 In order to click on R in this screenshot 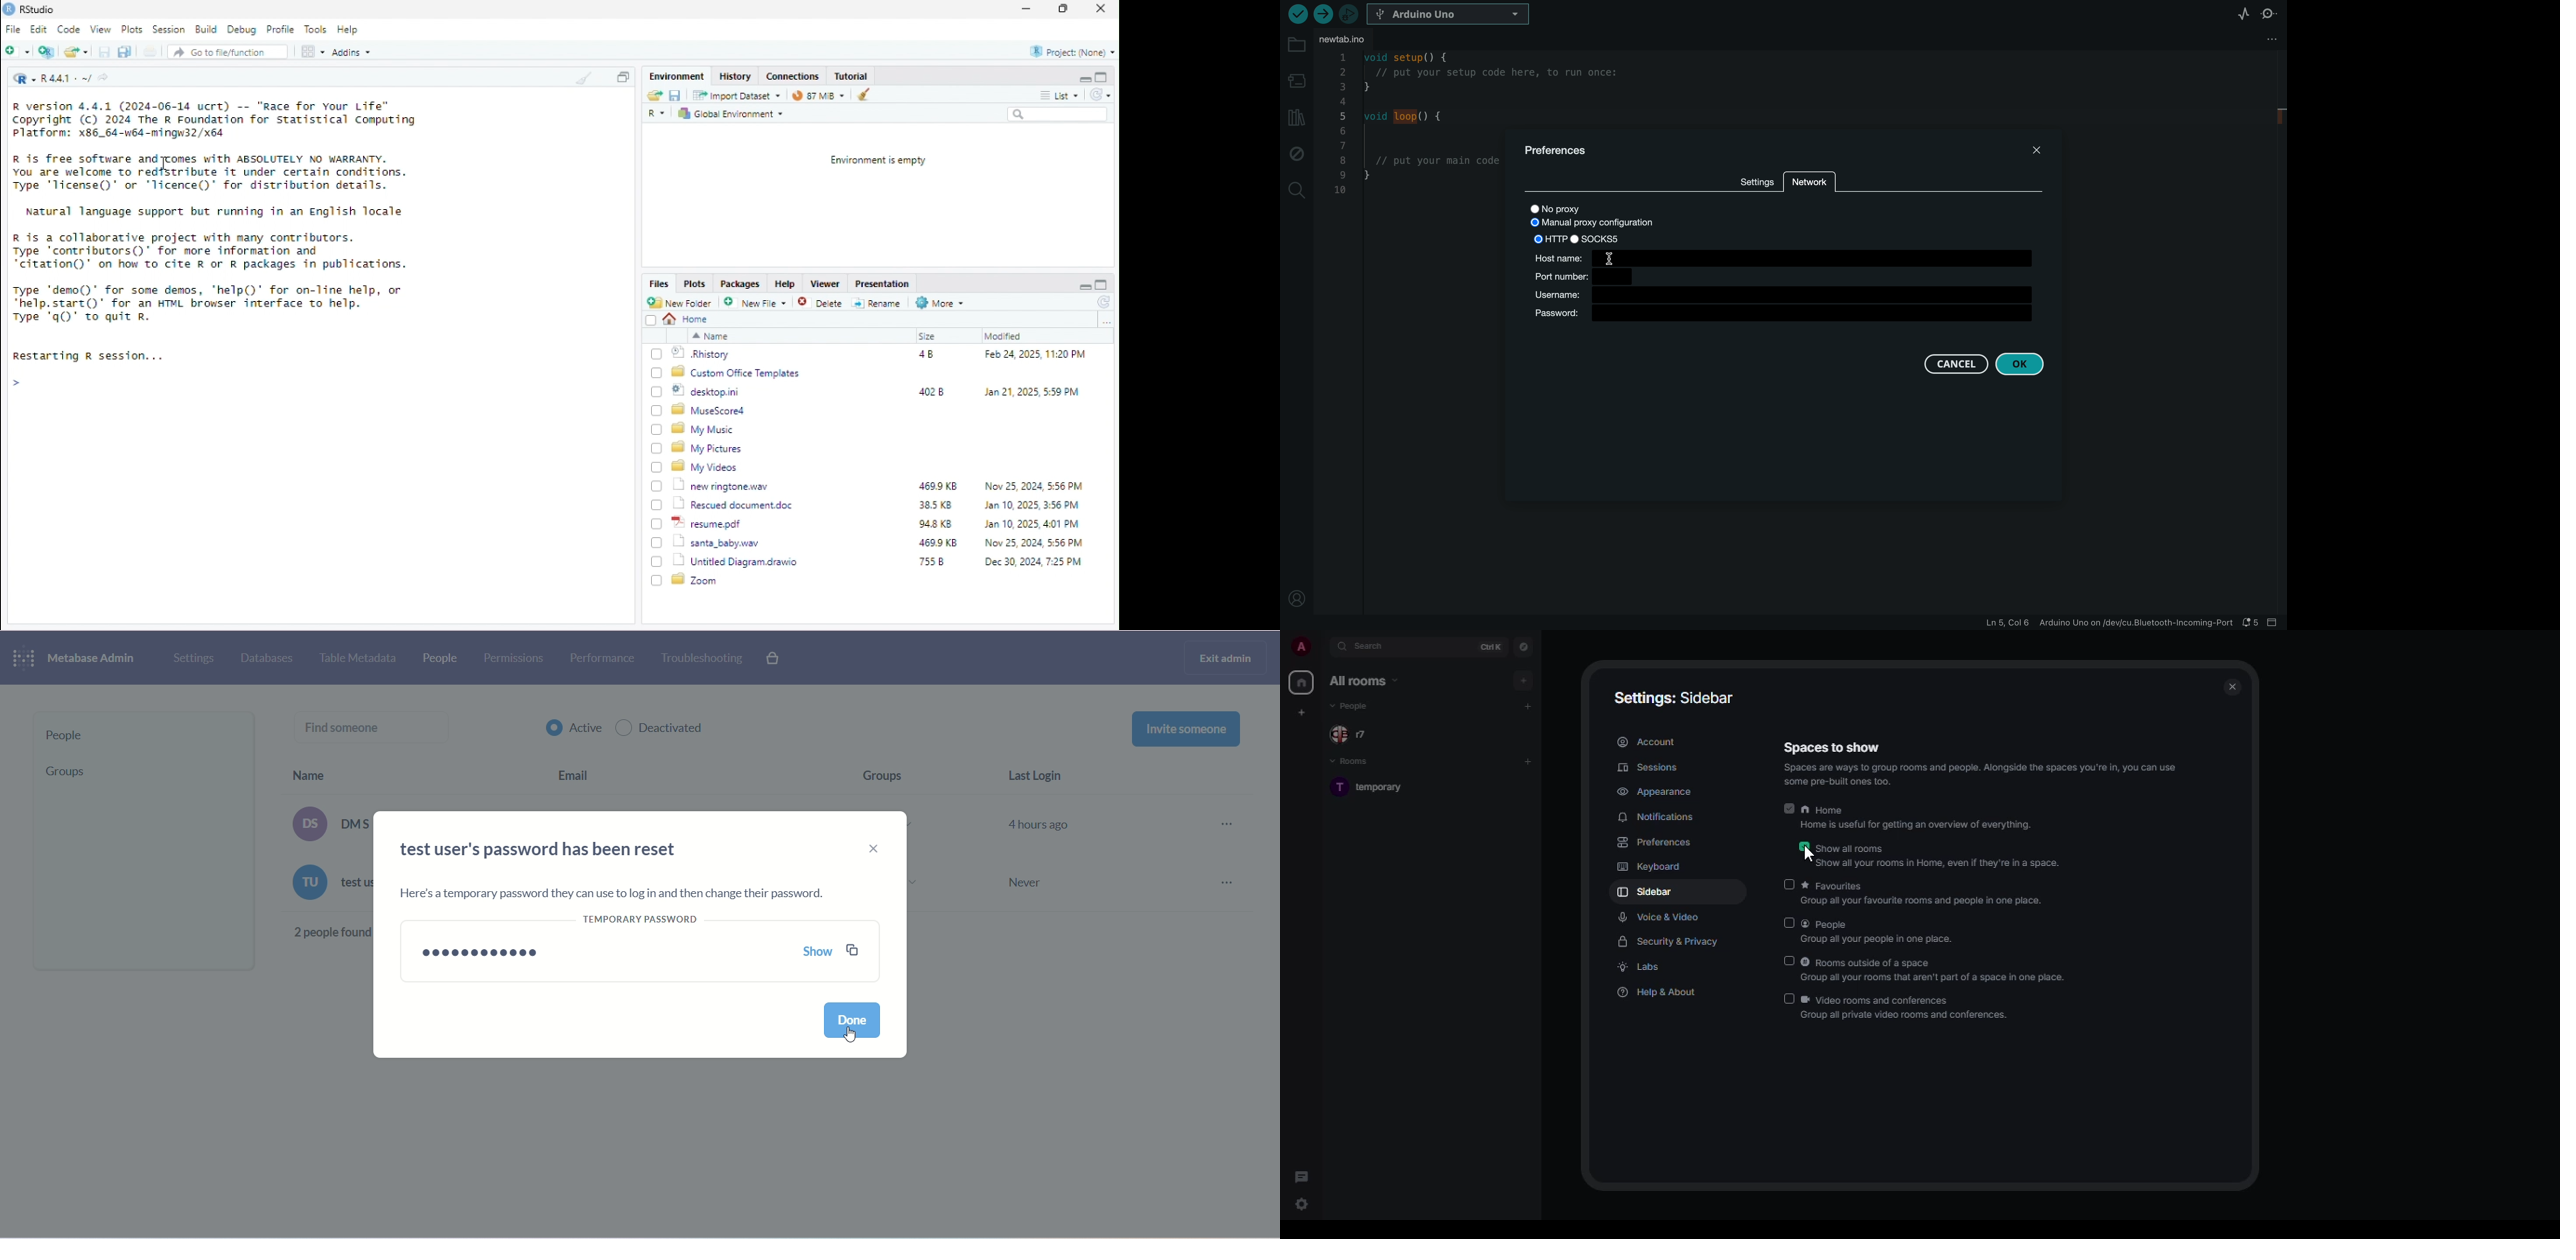, I will do `click(24, 78)`.